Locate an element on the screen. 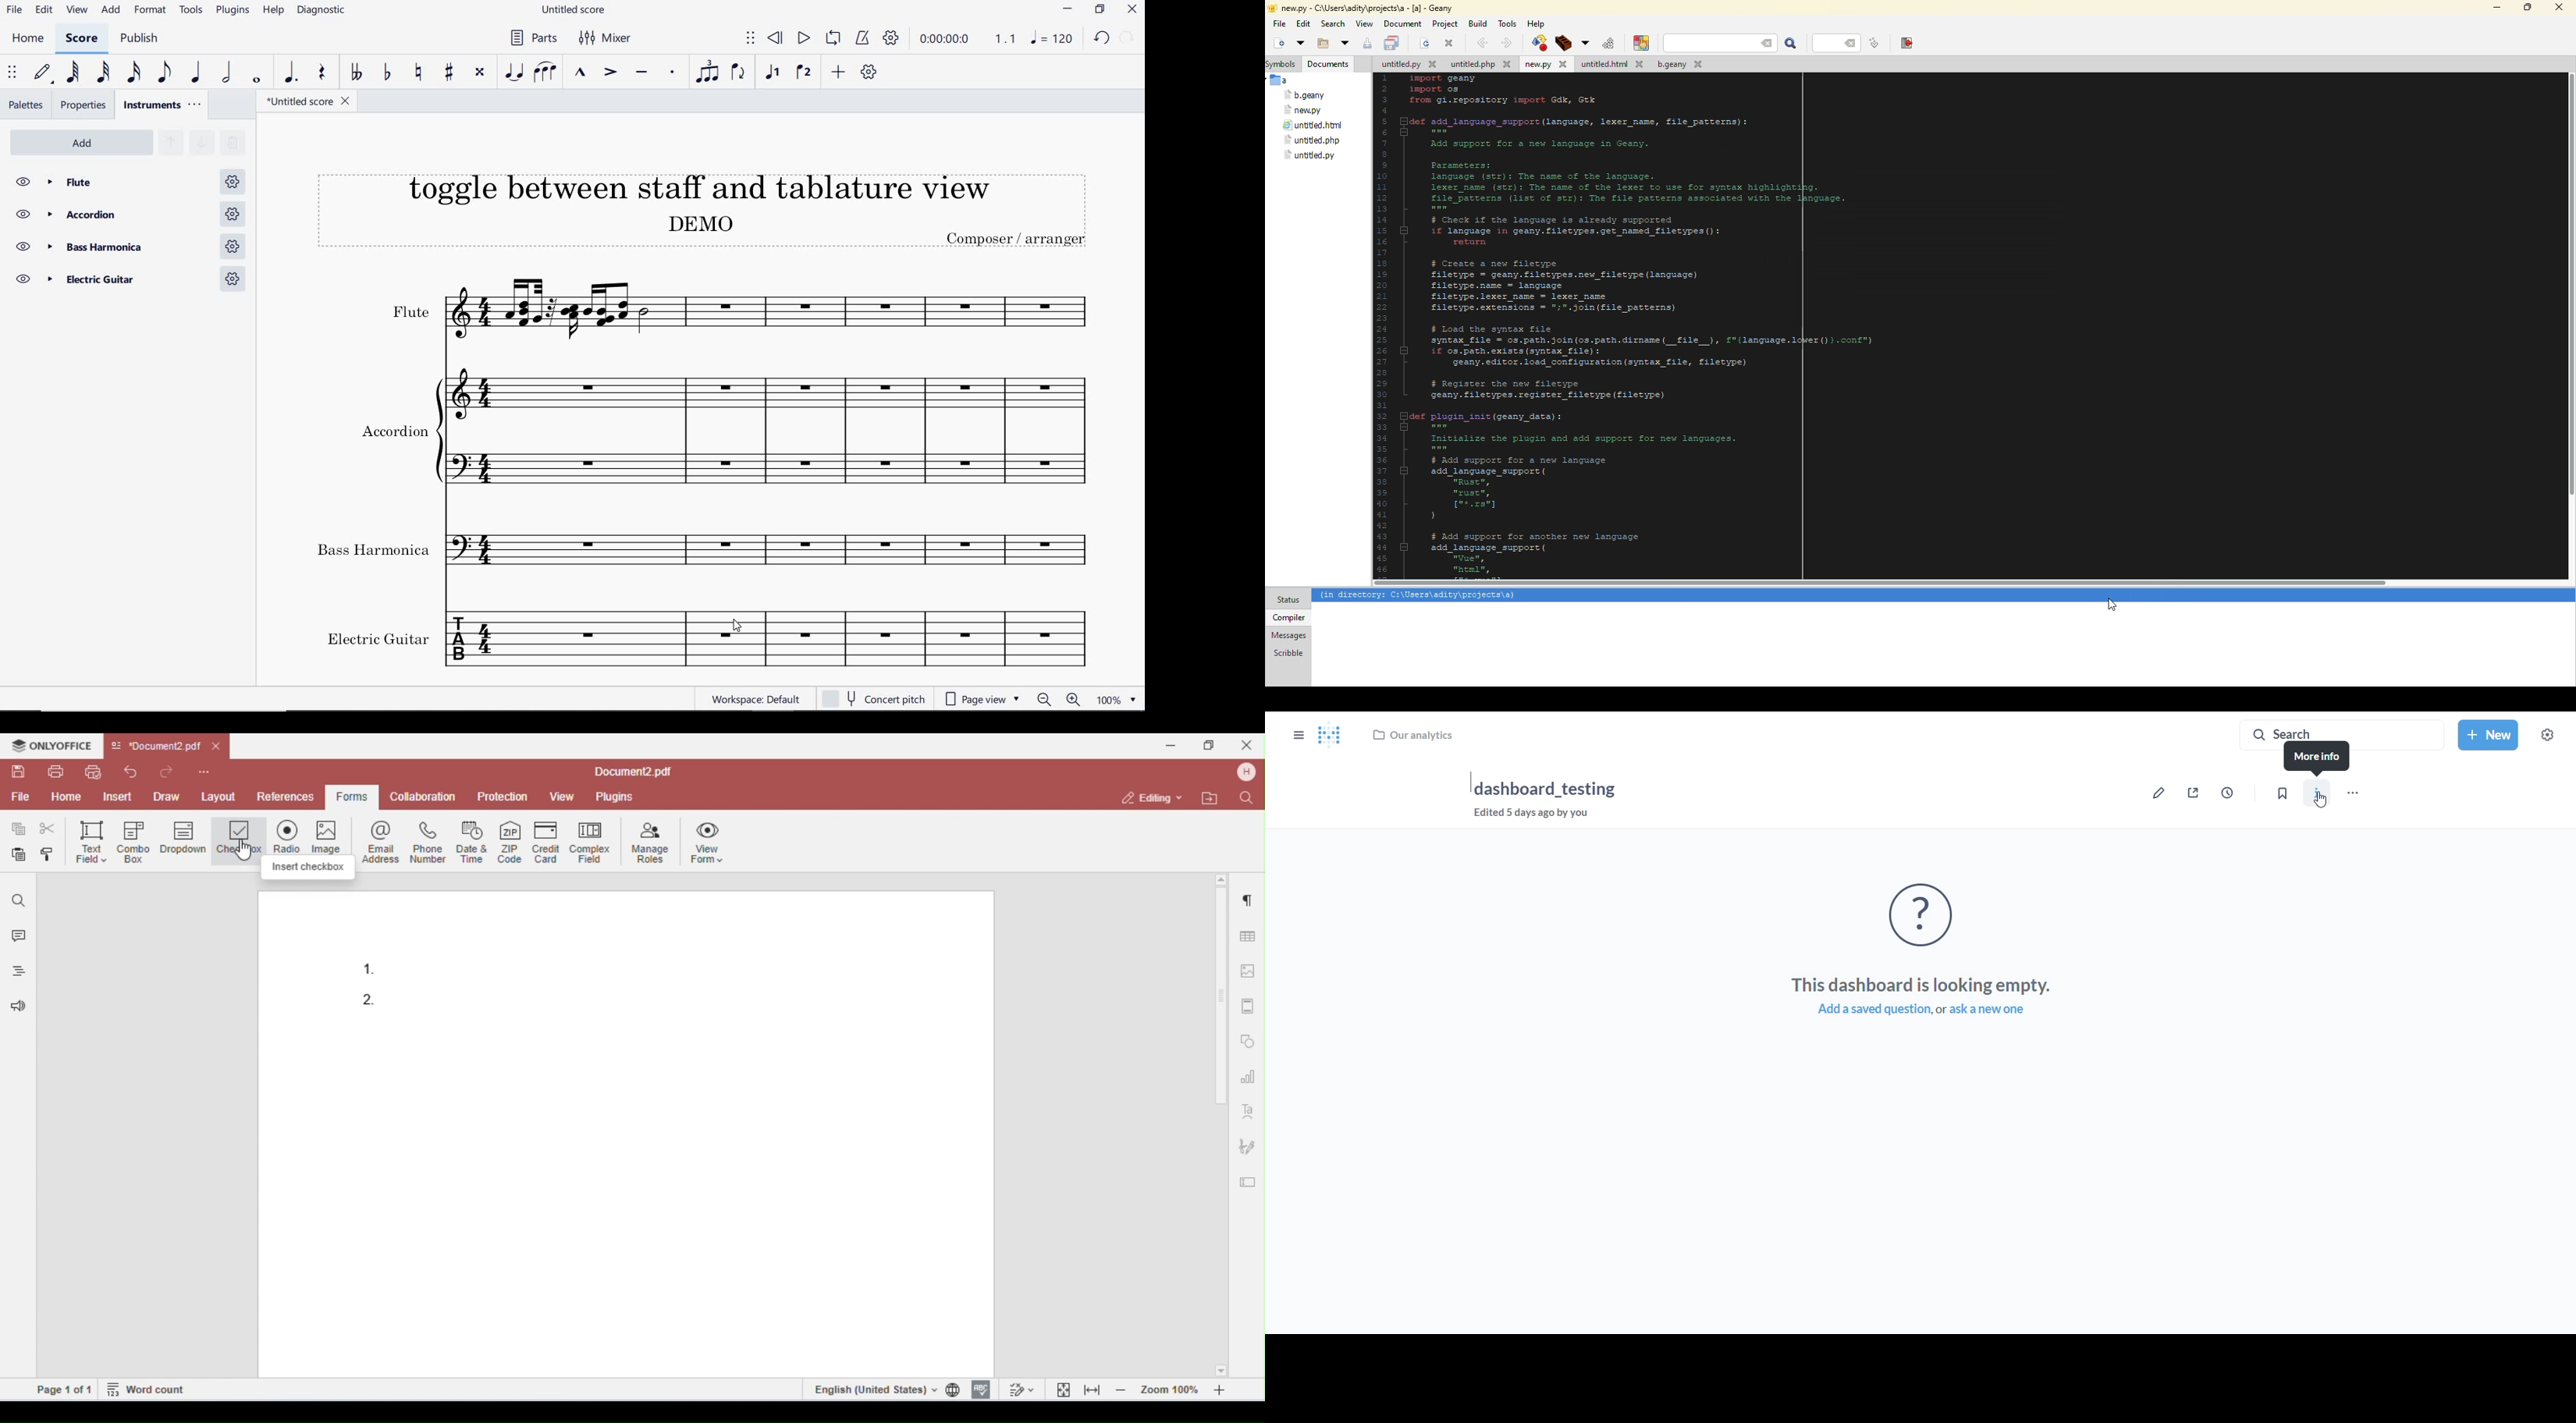 The image size is (2576, 1428). MOVE SELECTED STAVES UP is located at coordinates (168, 144).